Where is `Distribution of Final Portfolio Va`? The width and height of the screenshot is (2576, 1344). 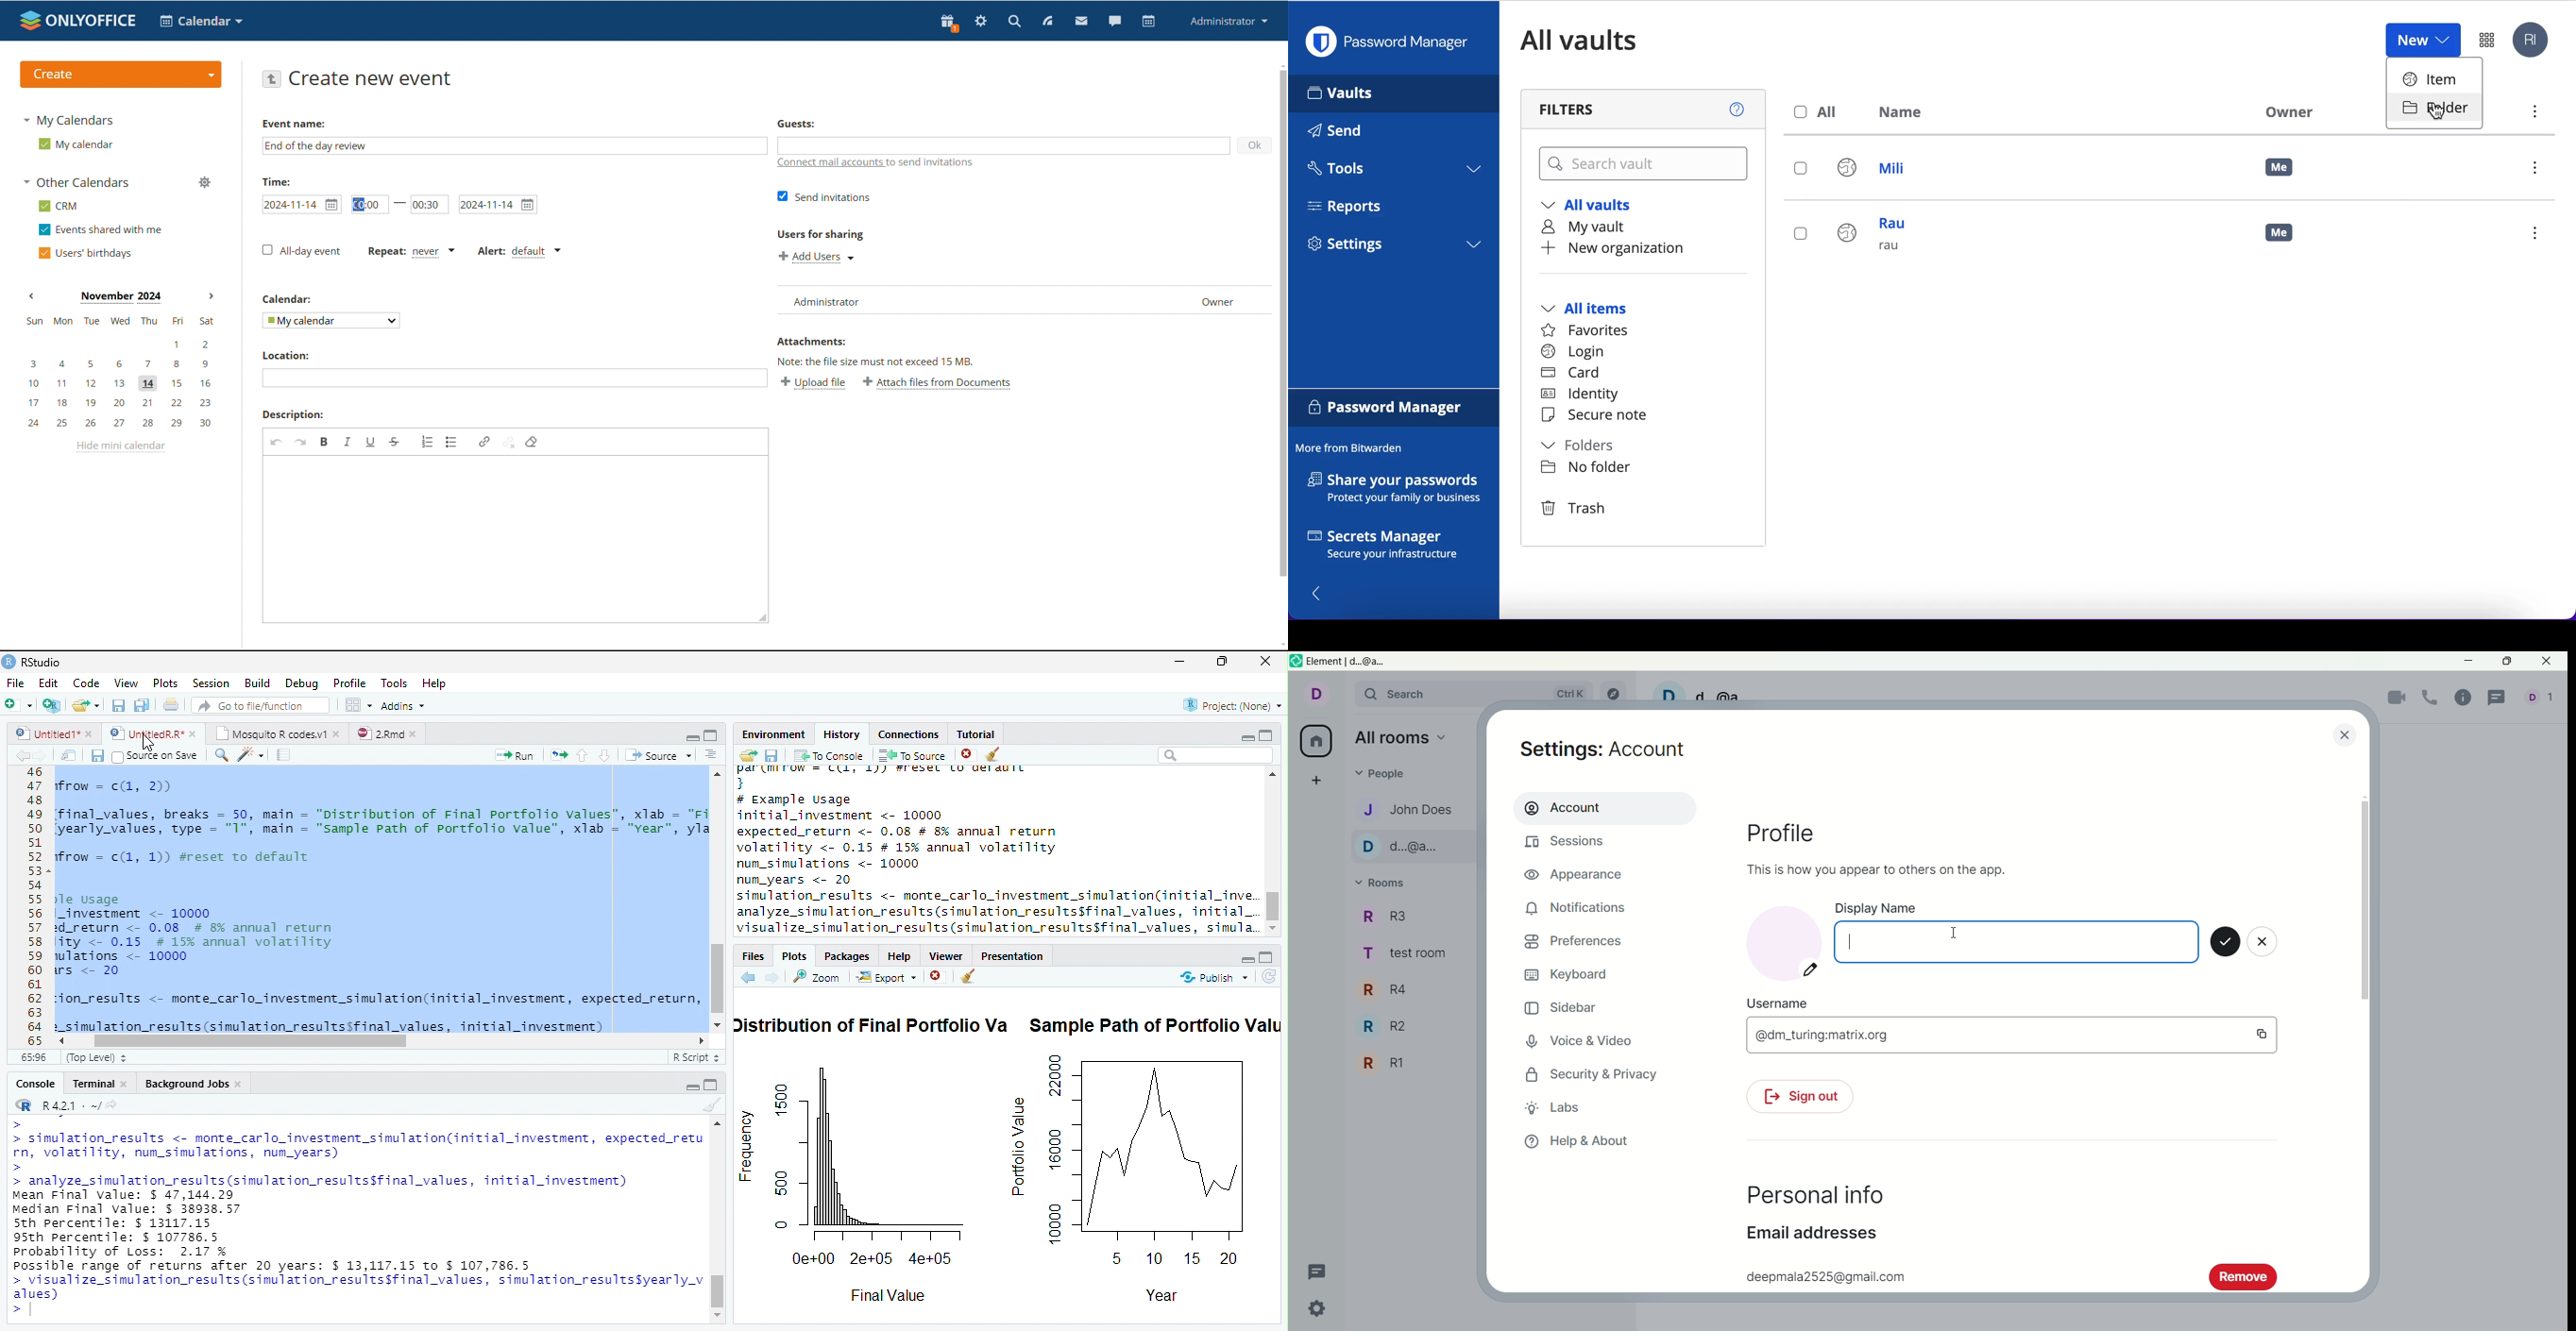 Distribution of Final Portfolio Va is located at coordinates (873, 1026).